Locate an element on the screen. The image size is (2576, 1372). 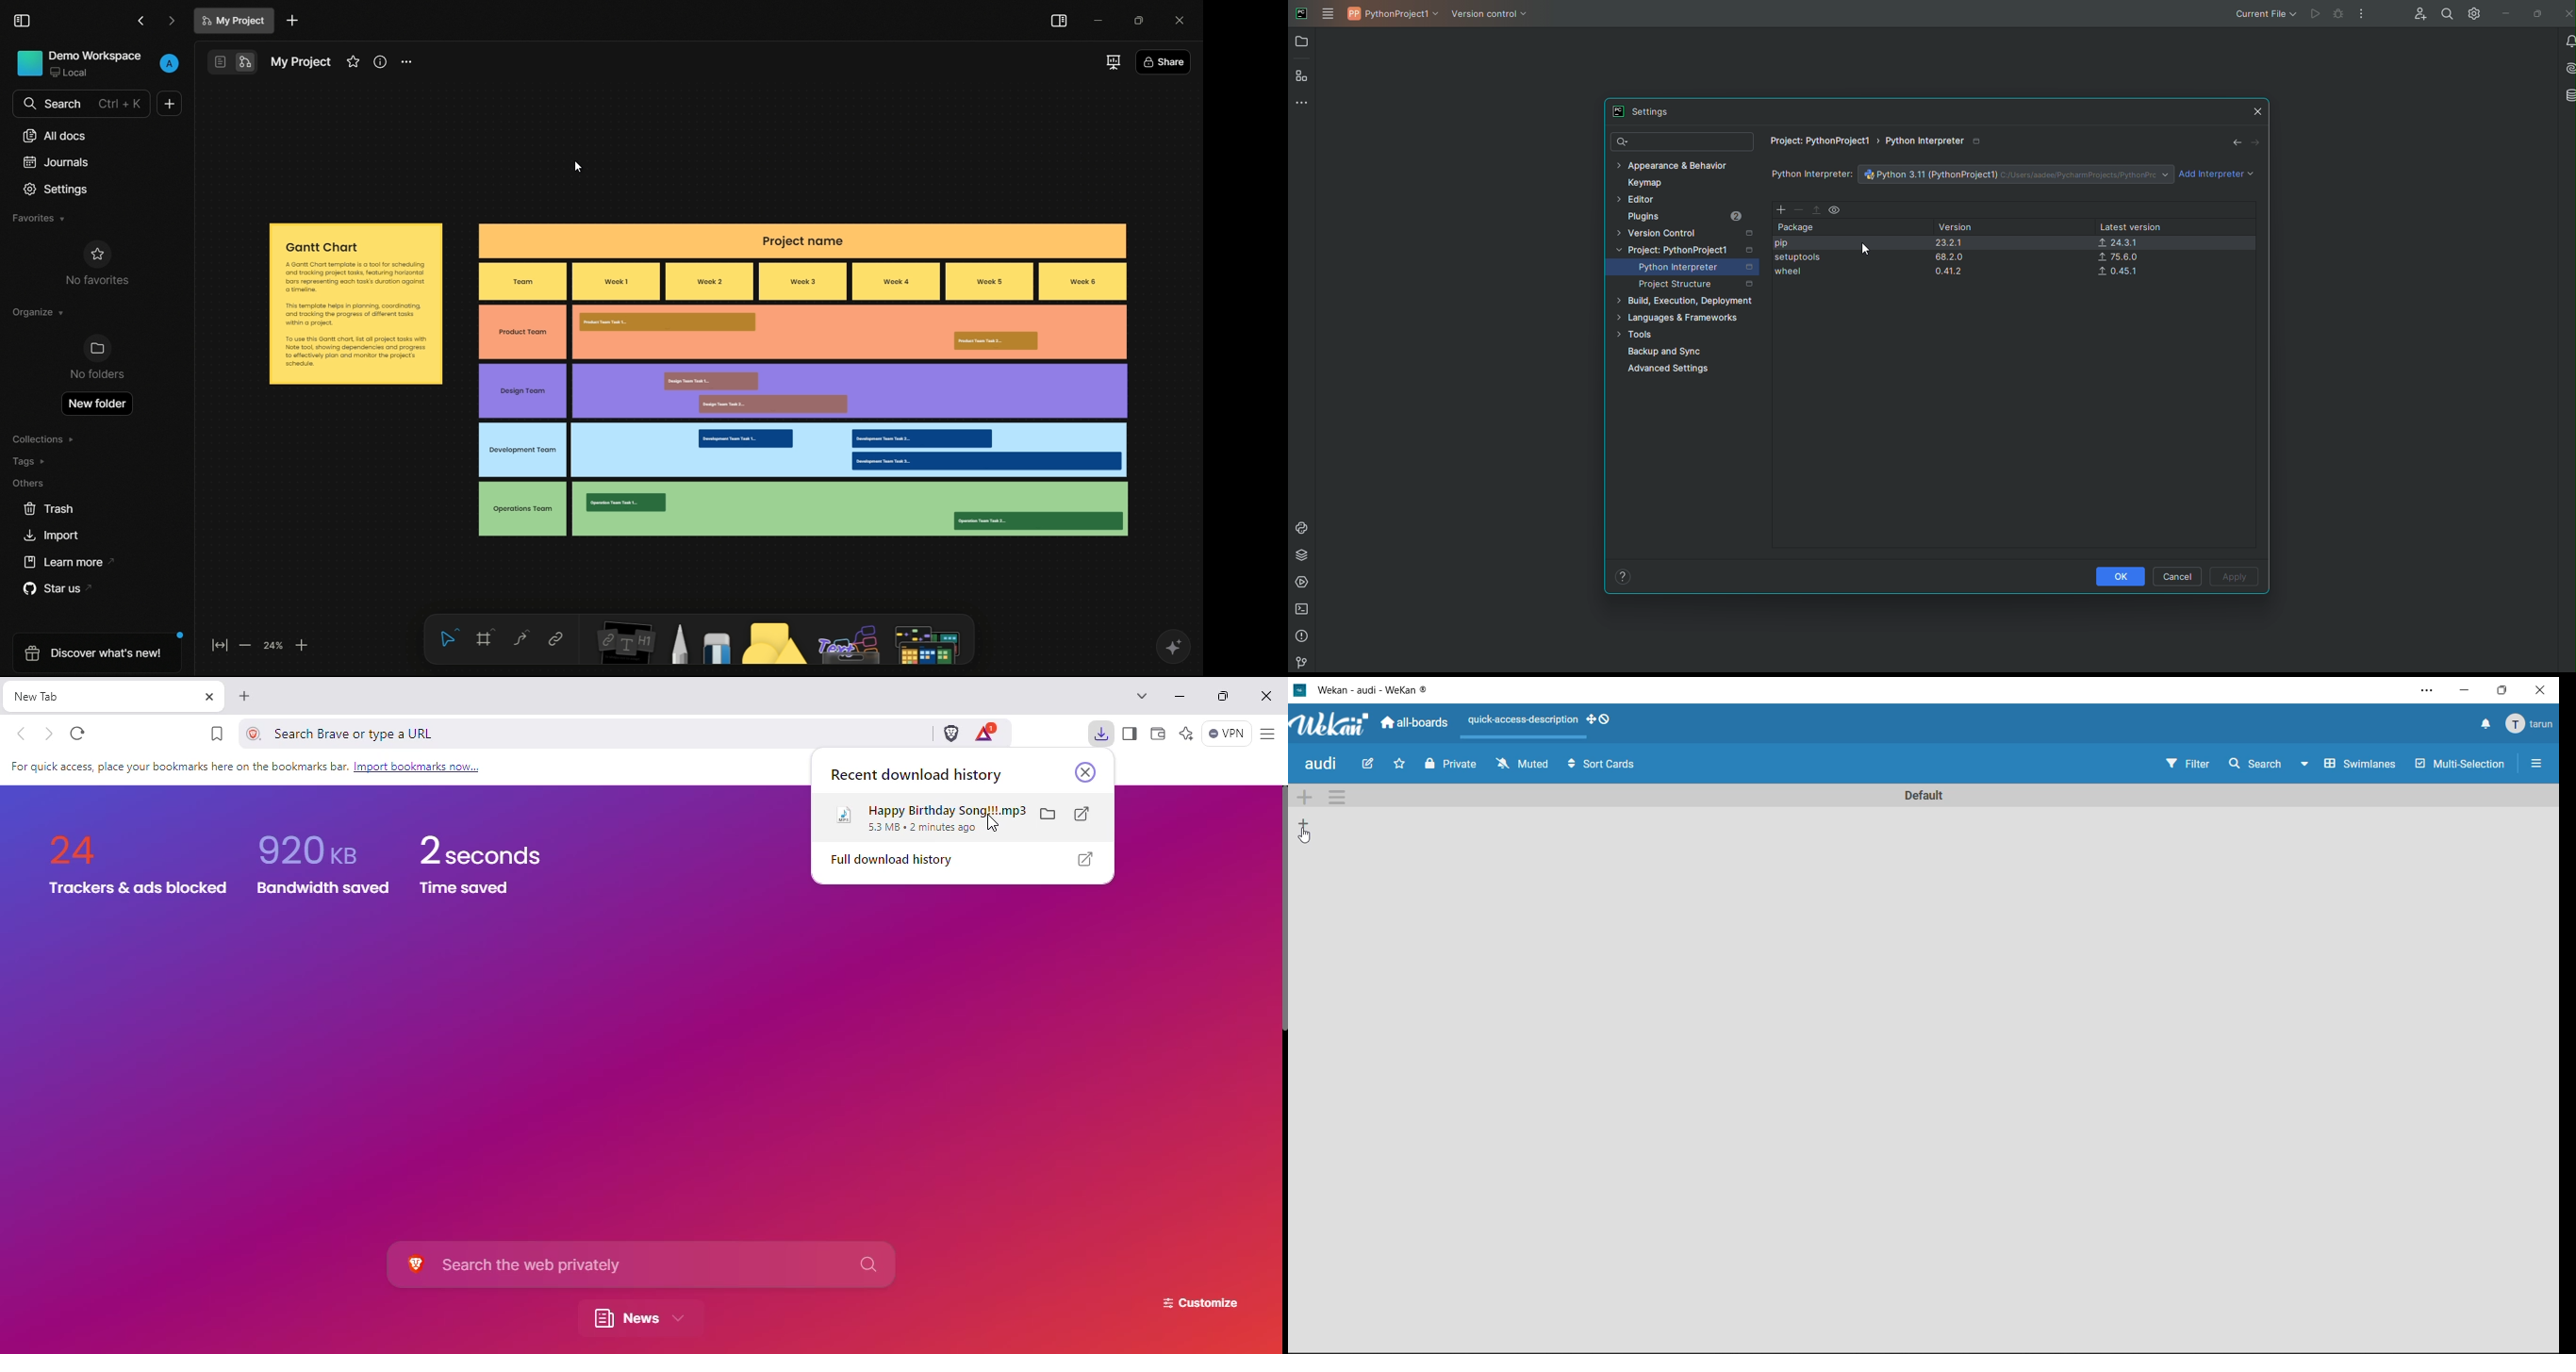
Find is located at coordinates (2444, 13).